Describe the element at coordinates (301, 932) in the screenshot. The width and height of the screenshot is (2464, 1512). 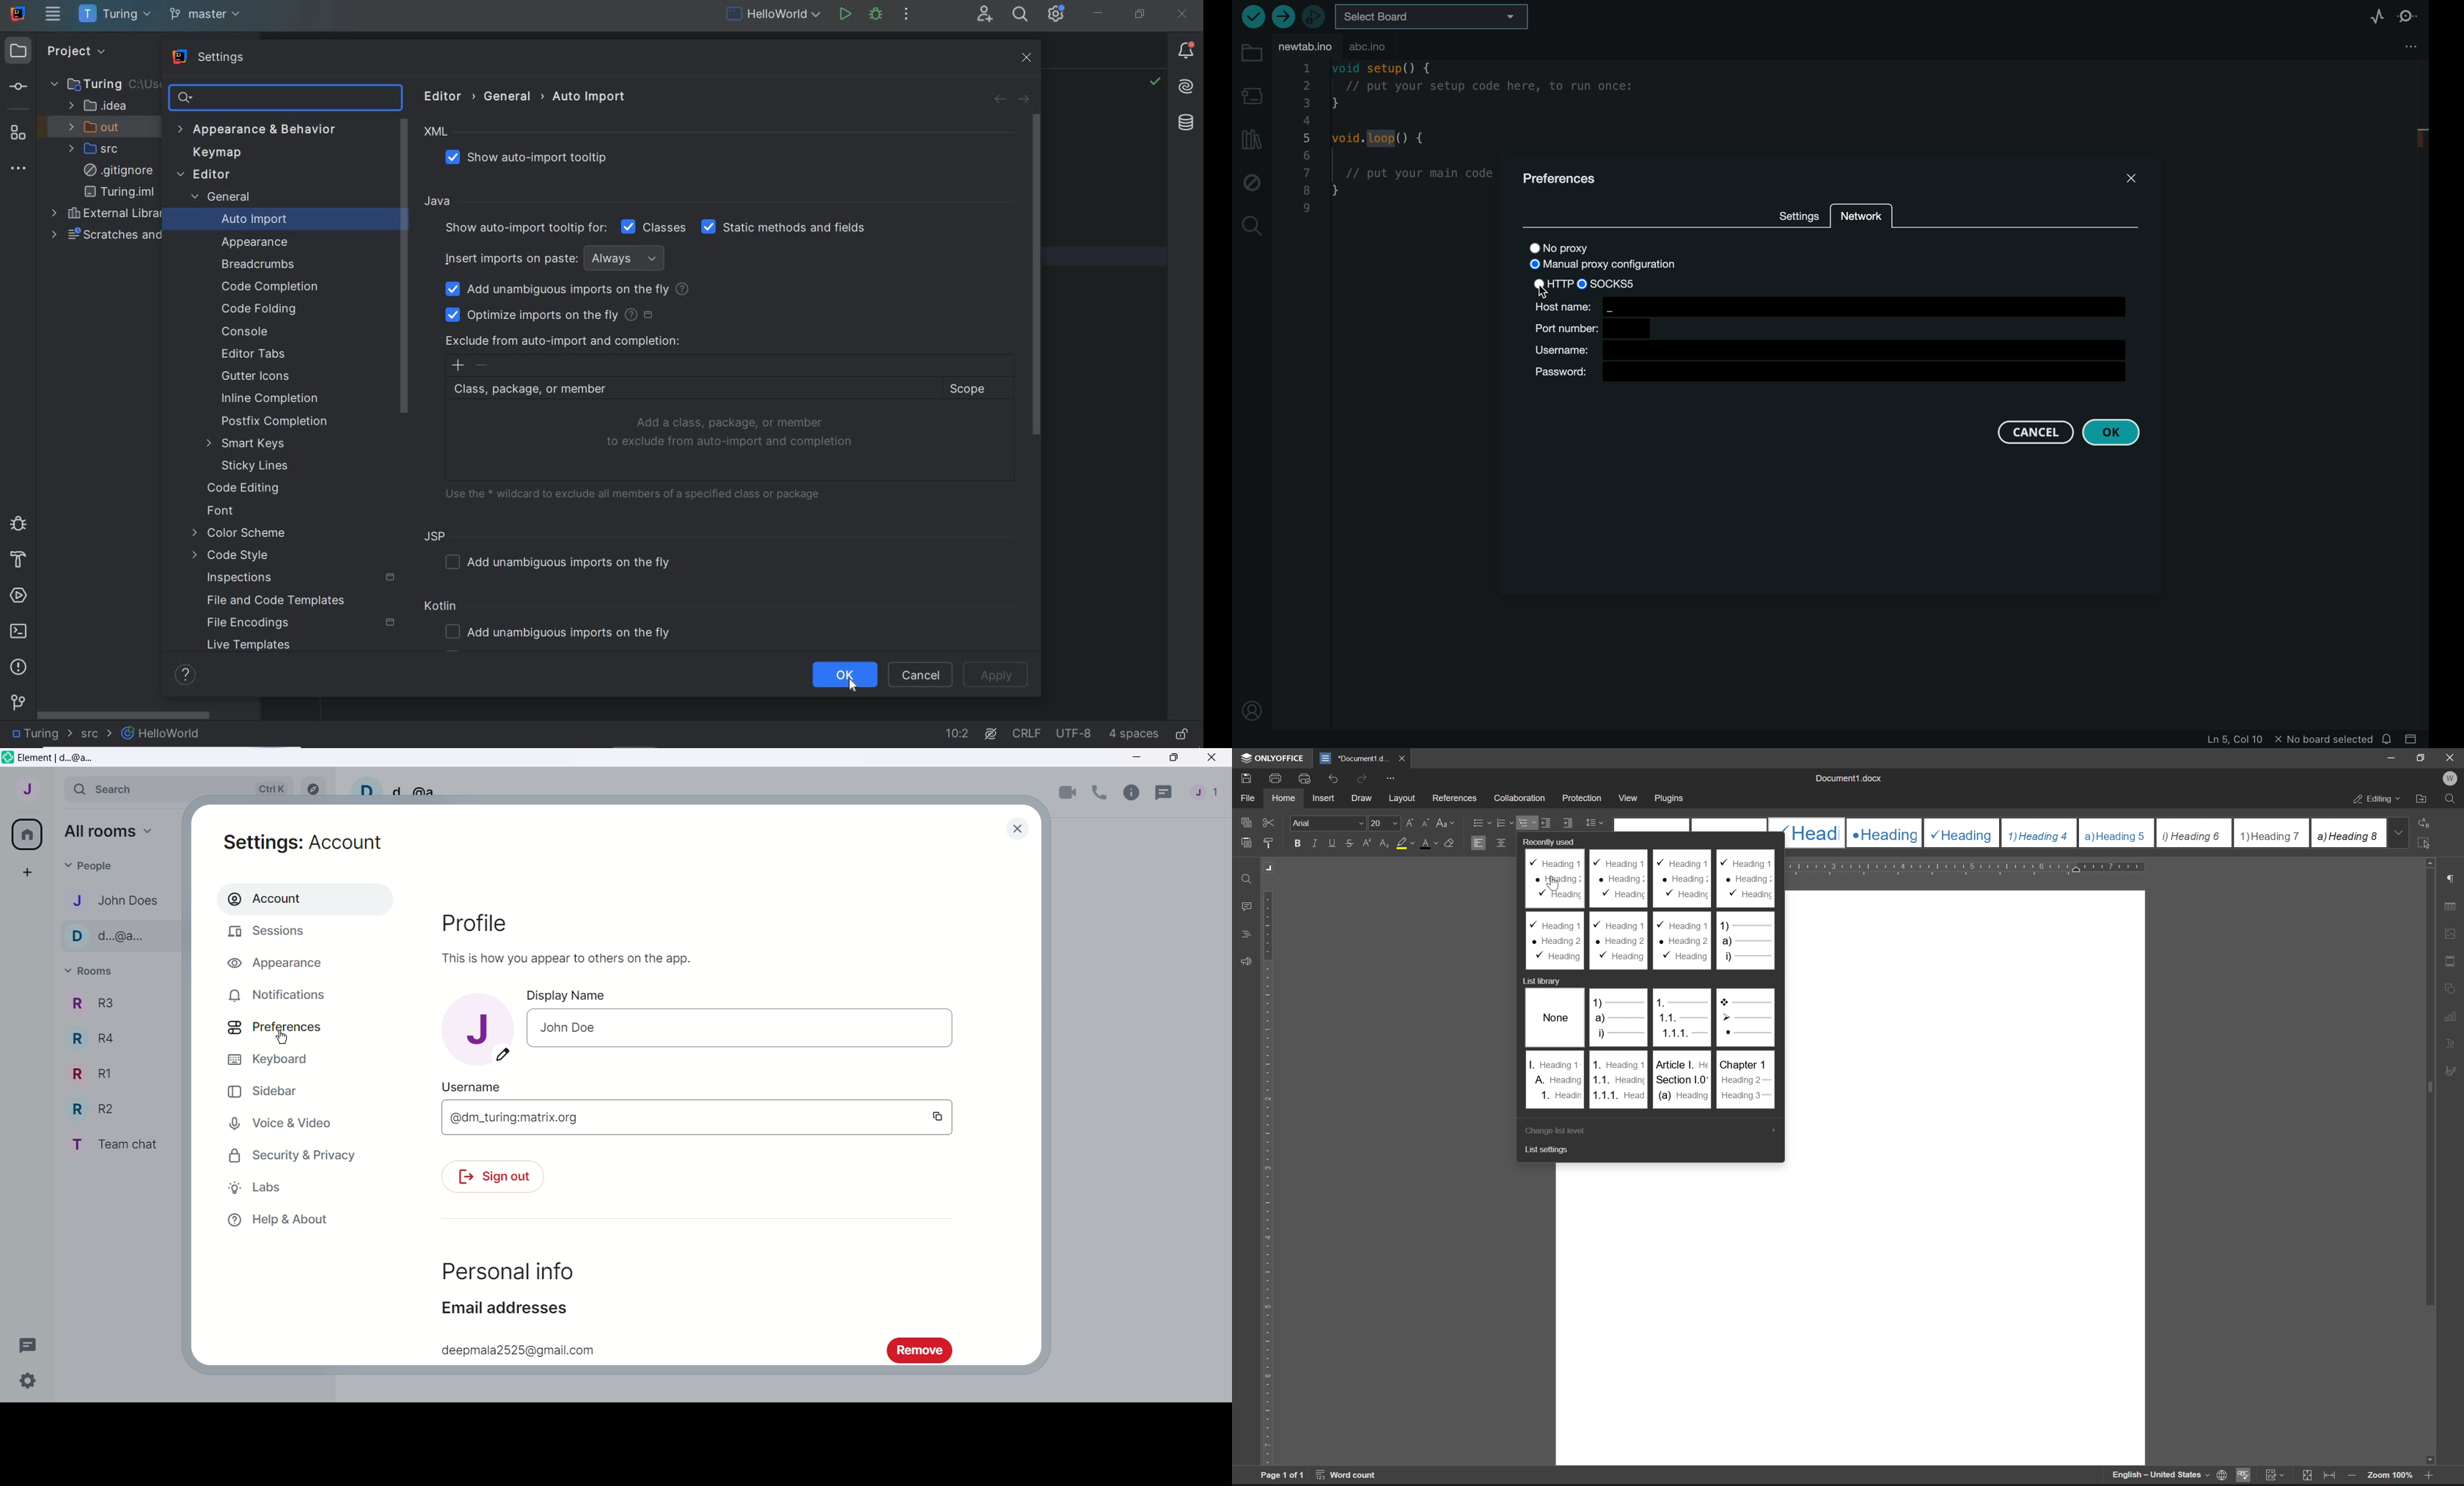
I see `Sessions` at that location.